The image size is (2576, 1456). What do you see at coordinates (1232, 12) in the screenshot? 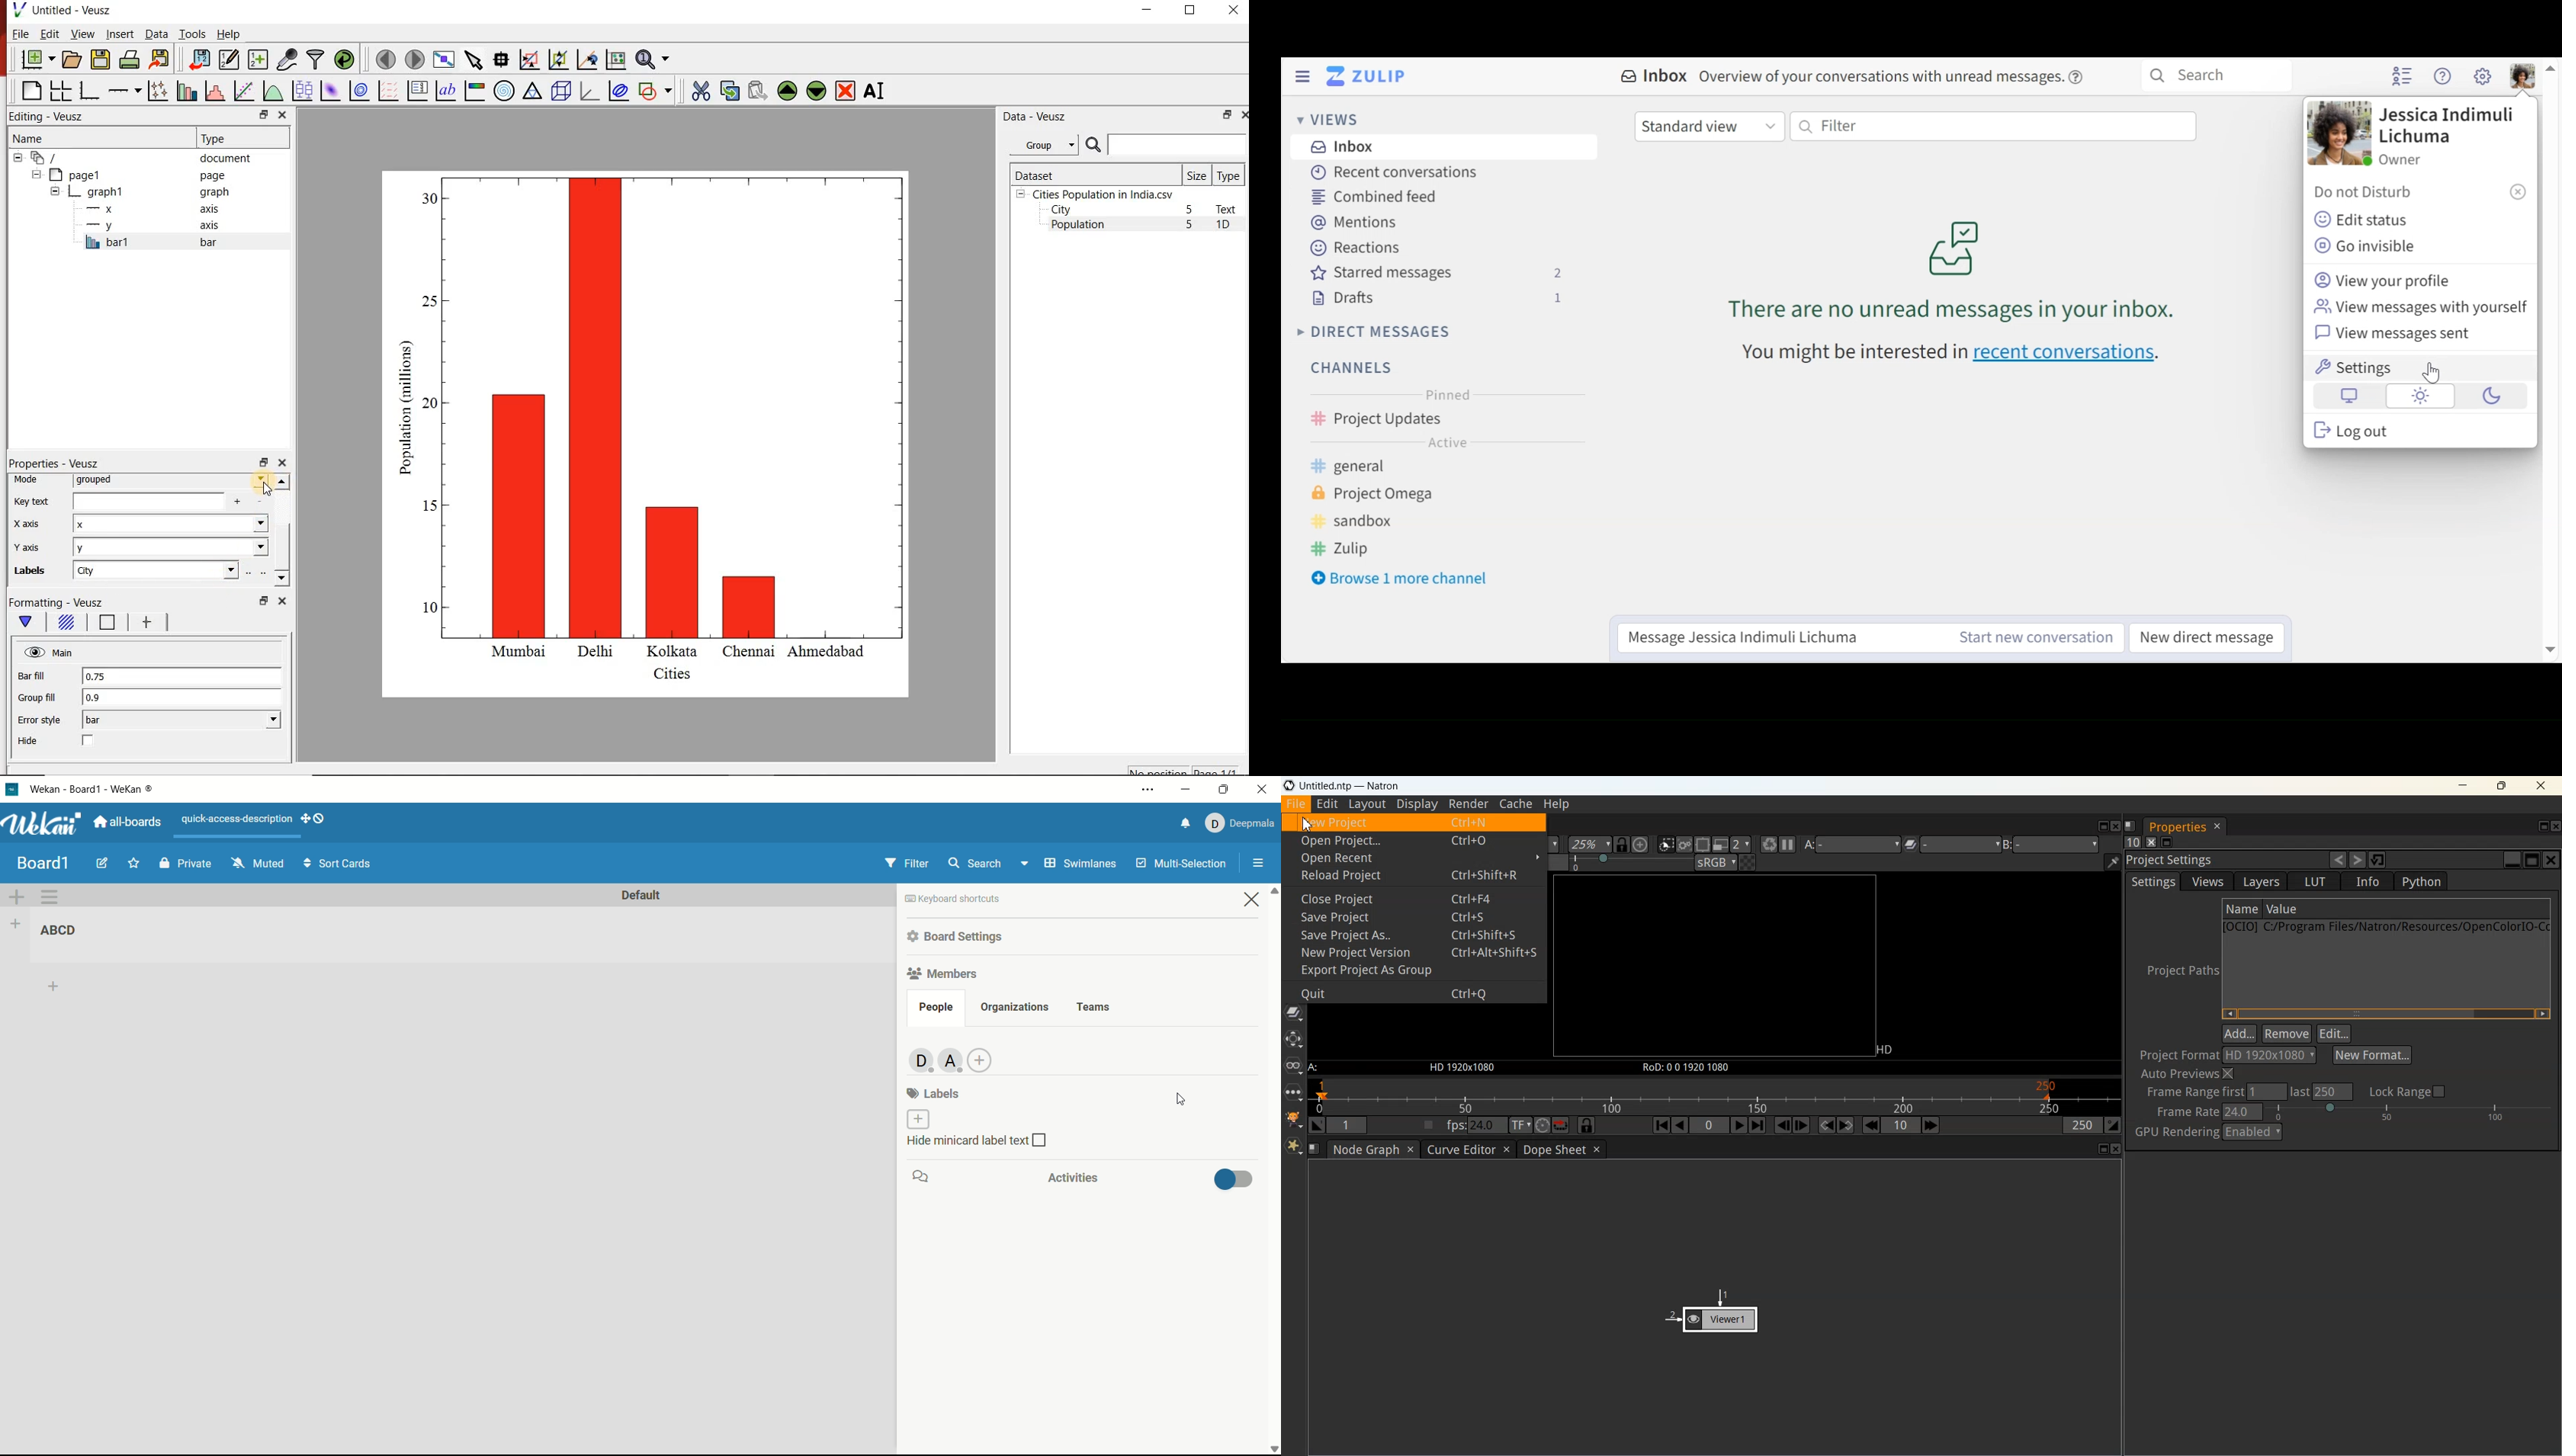
I see `CLOSE` at bounding box center [1232, 12].